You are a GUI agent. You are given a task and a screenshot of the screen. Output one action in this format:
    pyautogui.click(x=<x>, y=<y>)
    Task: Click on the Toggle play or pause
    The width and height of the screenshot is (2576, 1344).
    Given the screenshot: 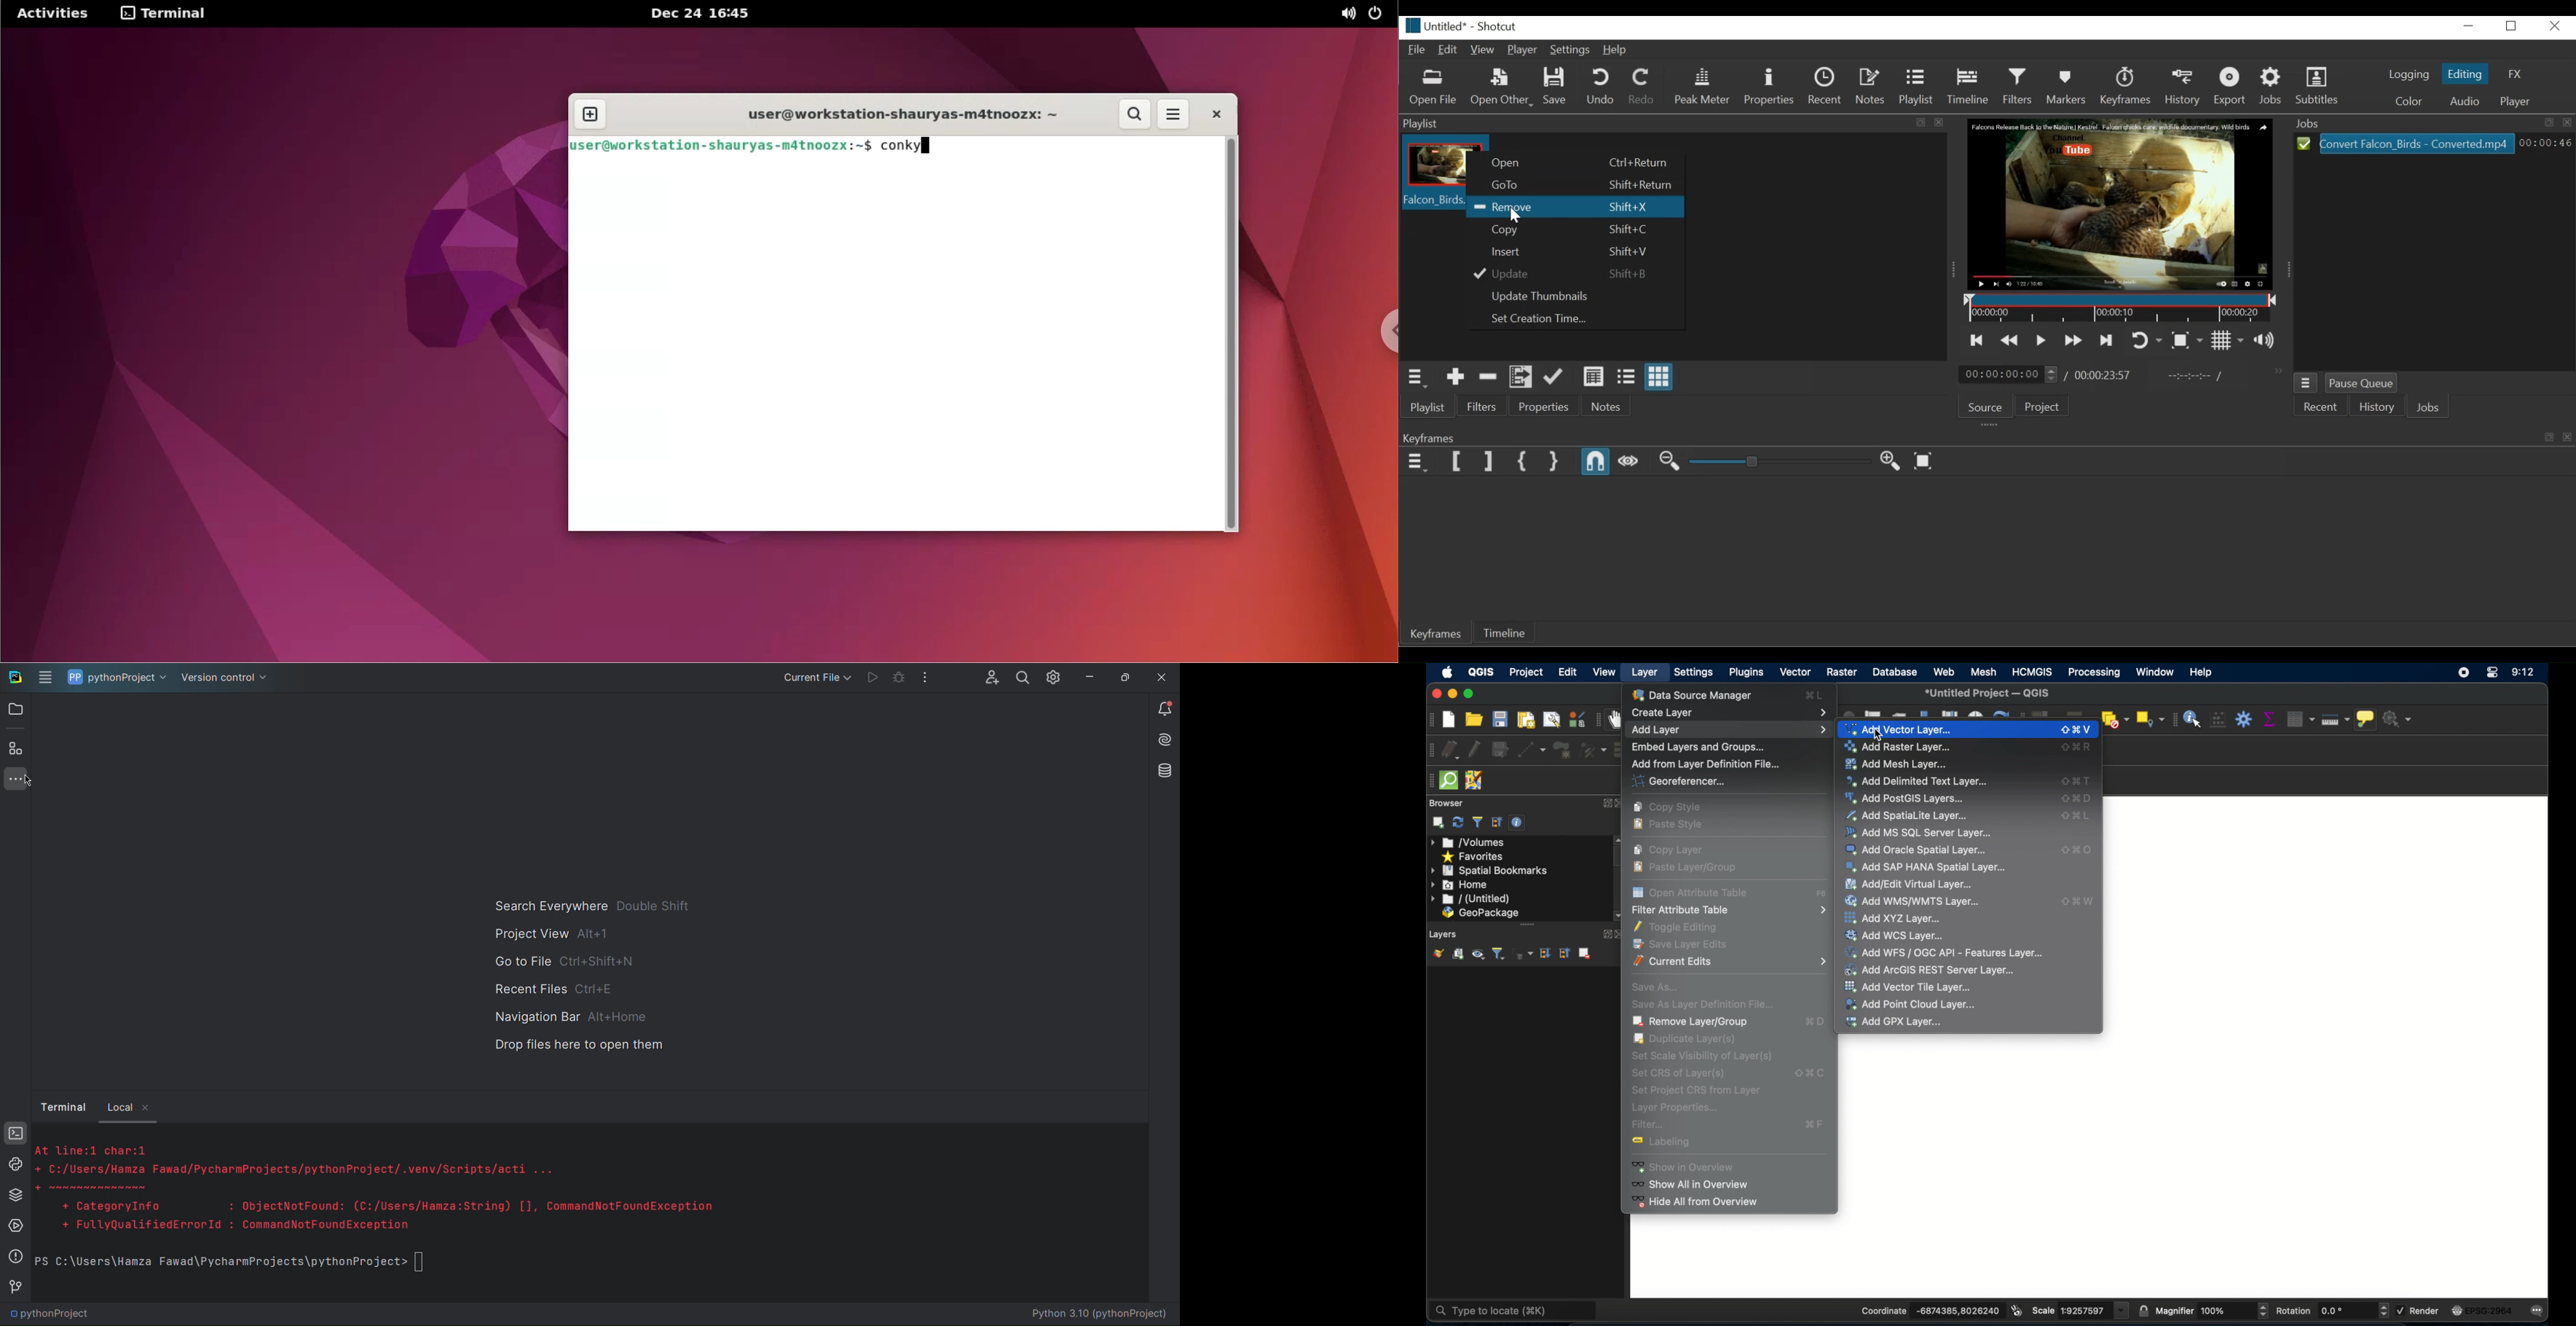 What is the action you would take?
    pyautogui.click(x=2040, y=340)
    